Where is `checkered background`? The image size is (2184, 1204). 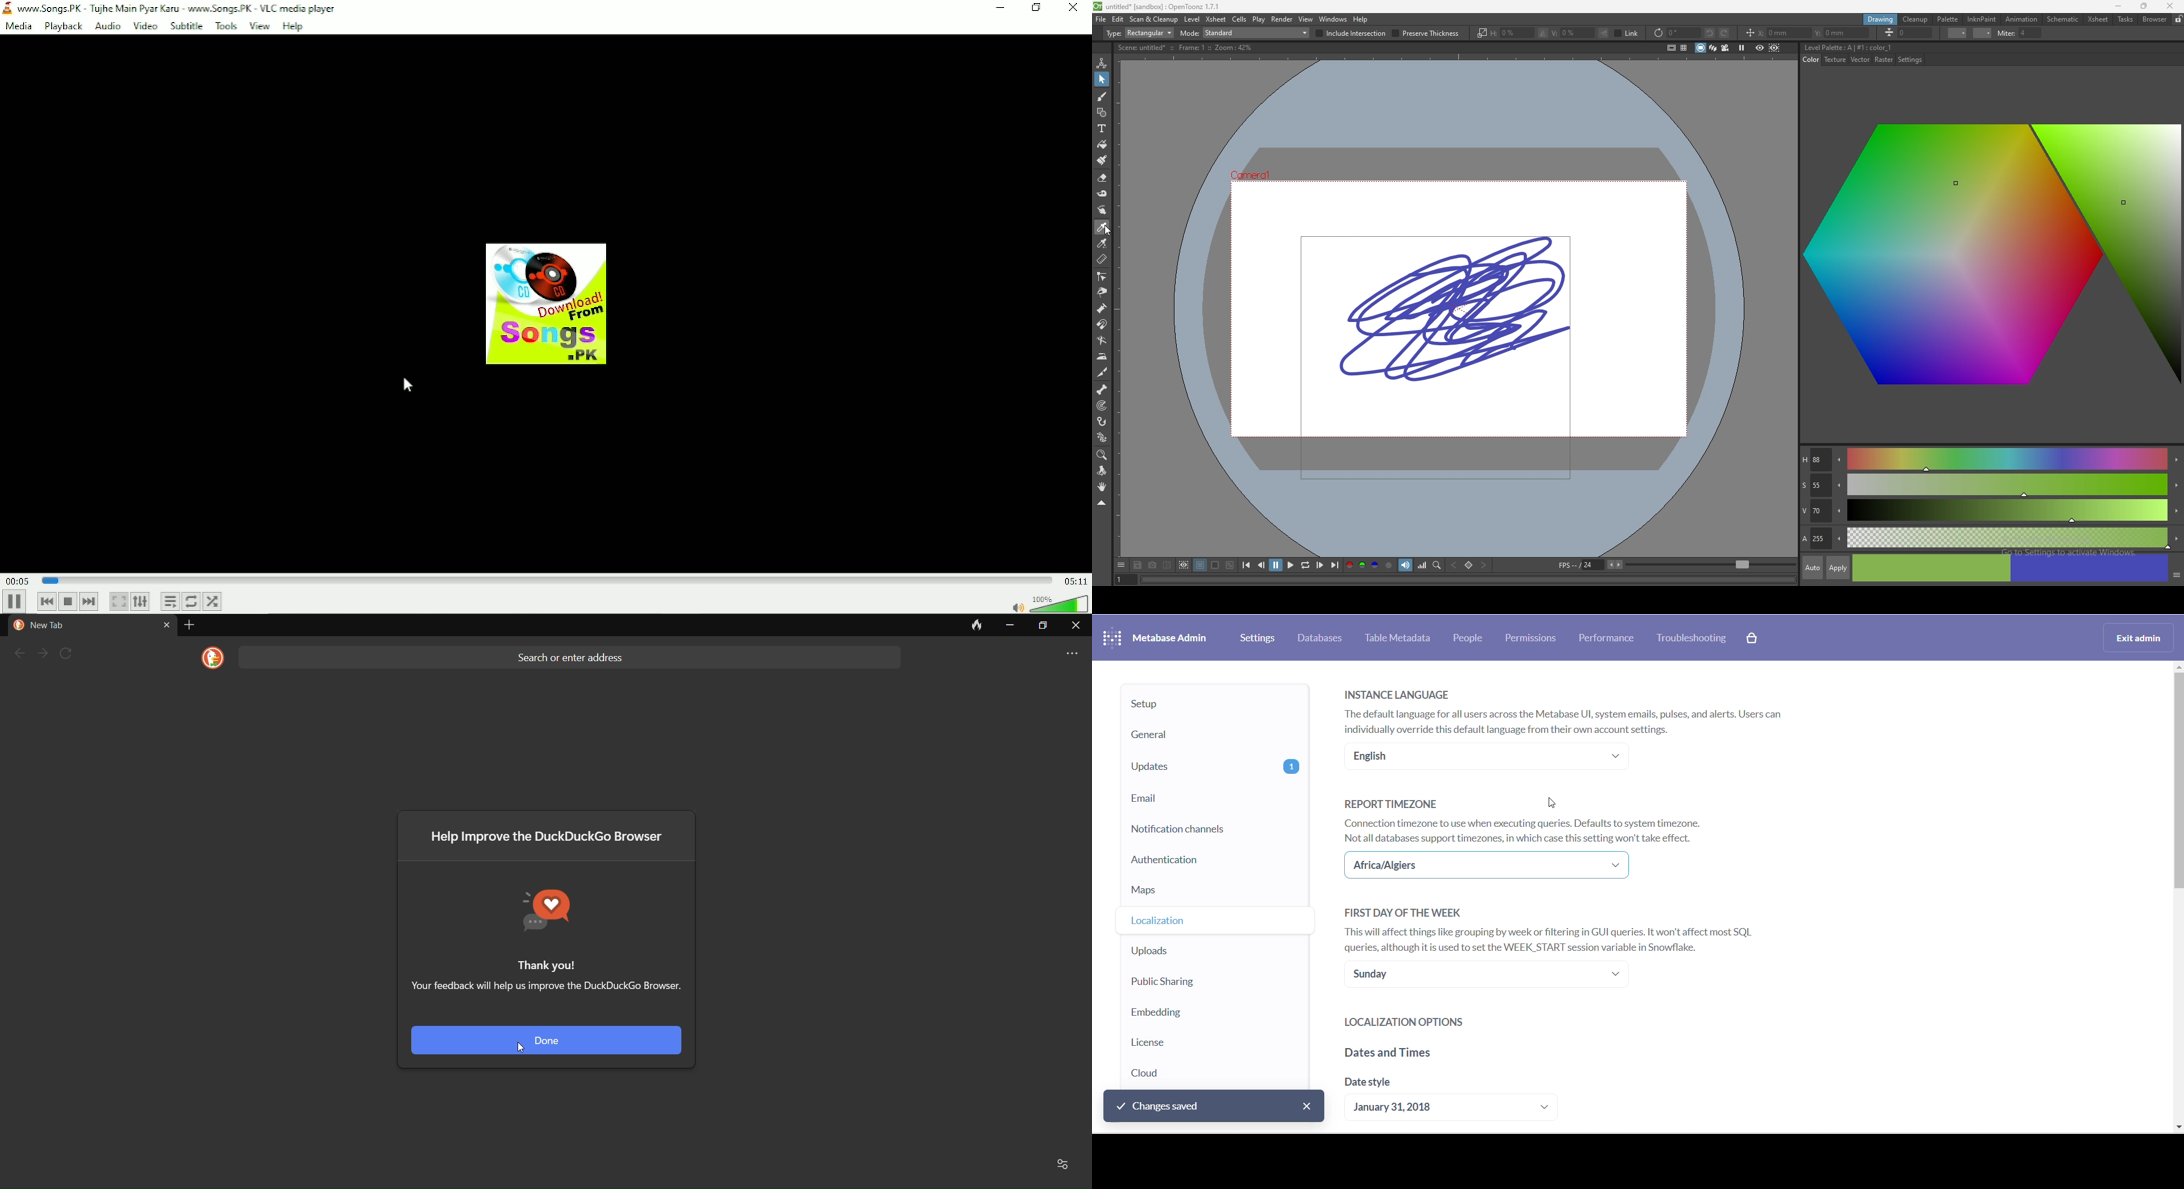 checkered background is located at coordinates (1230, 566).